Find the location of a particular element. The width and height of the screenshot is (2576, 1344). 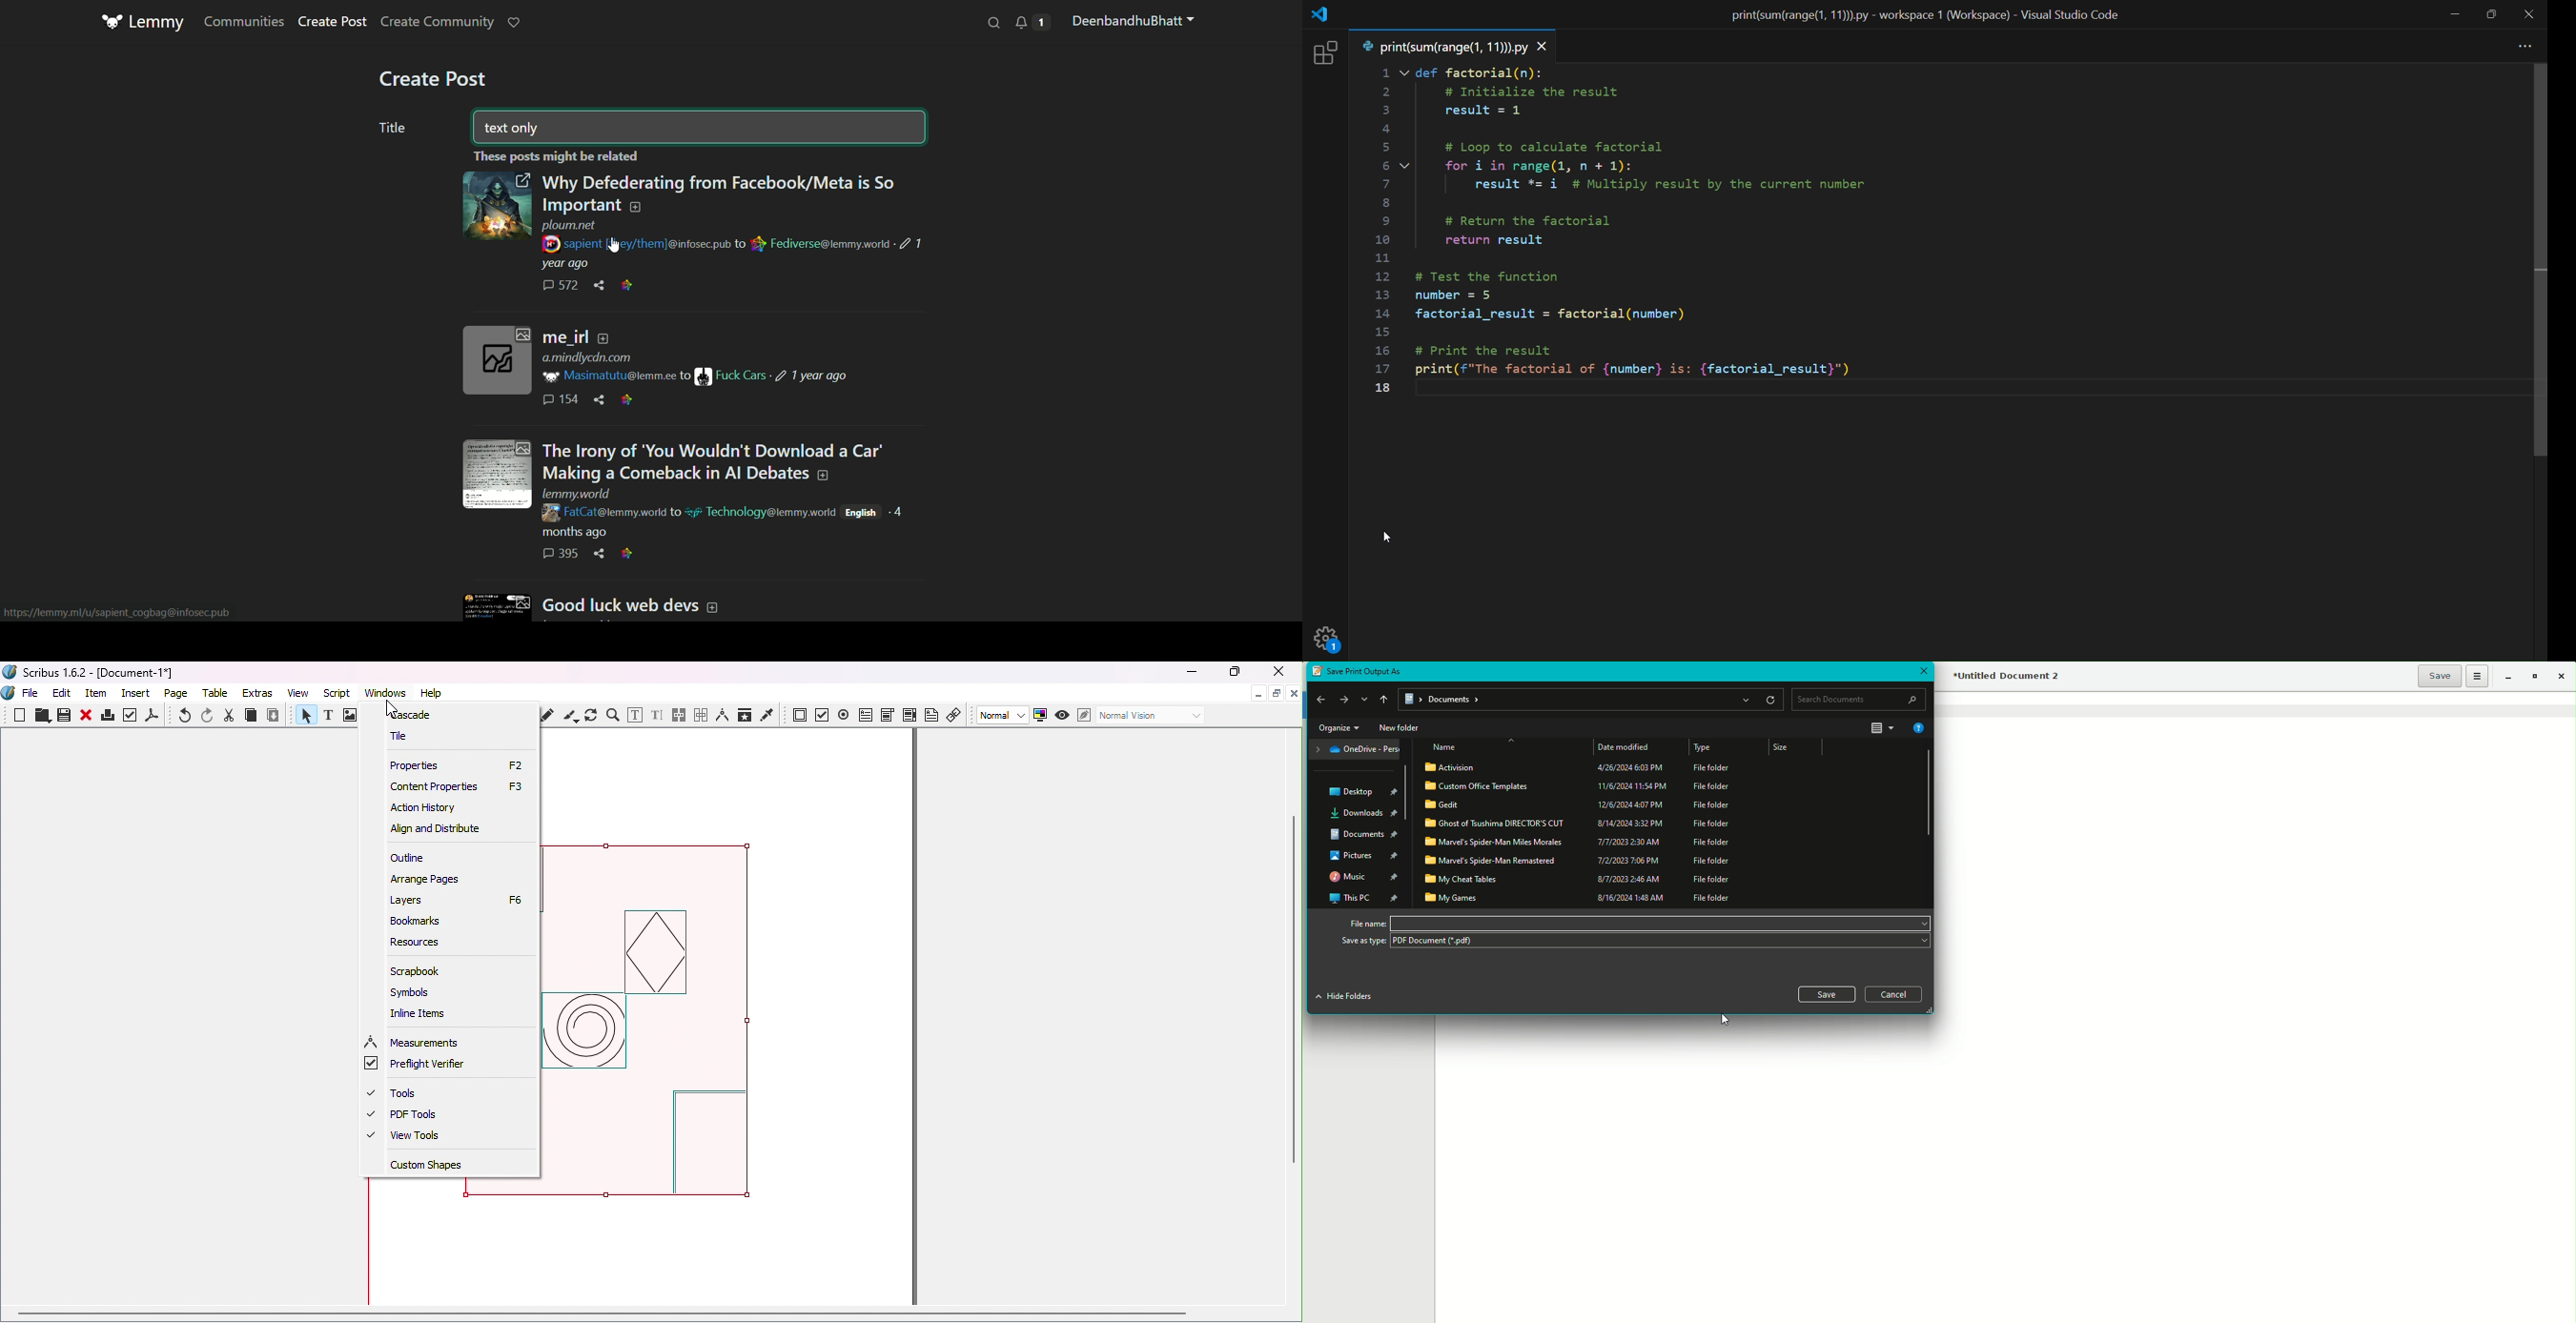

Preflight verifier is located at coordinates (421, 1066).